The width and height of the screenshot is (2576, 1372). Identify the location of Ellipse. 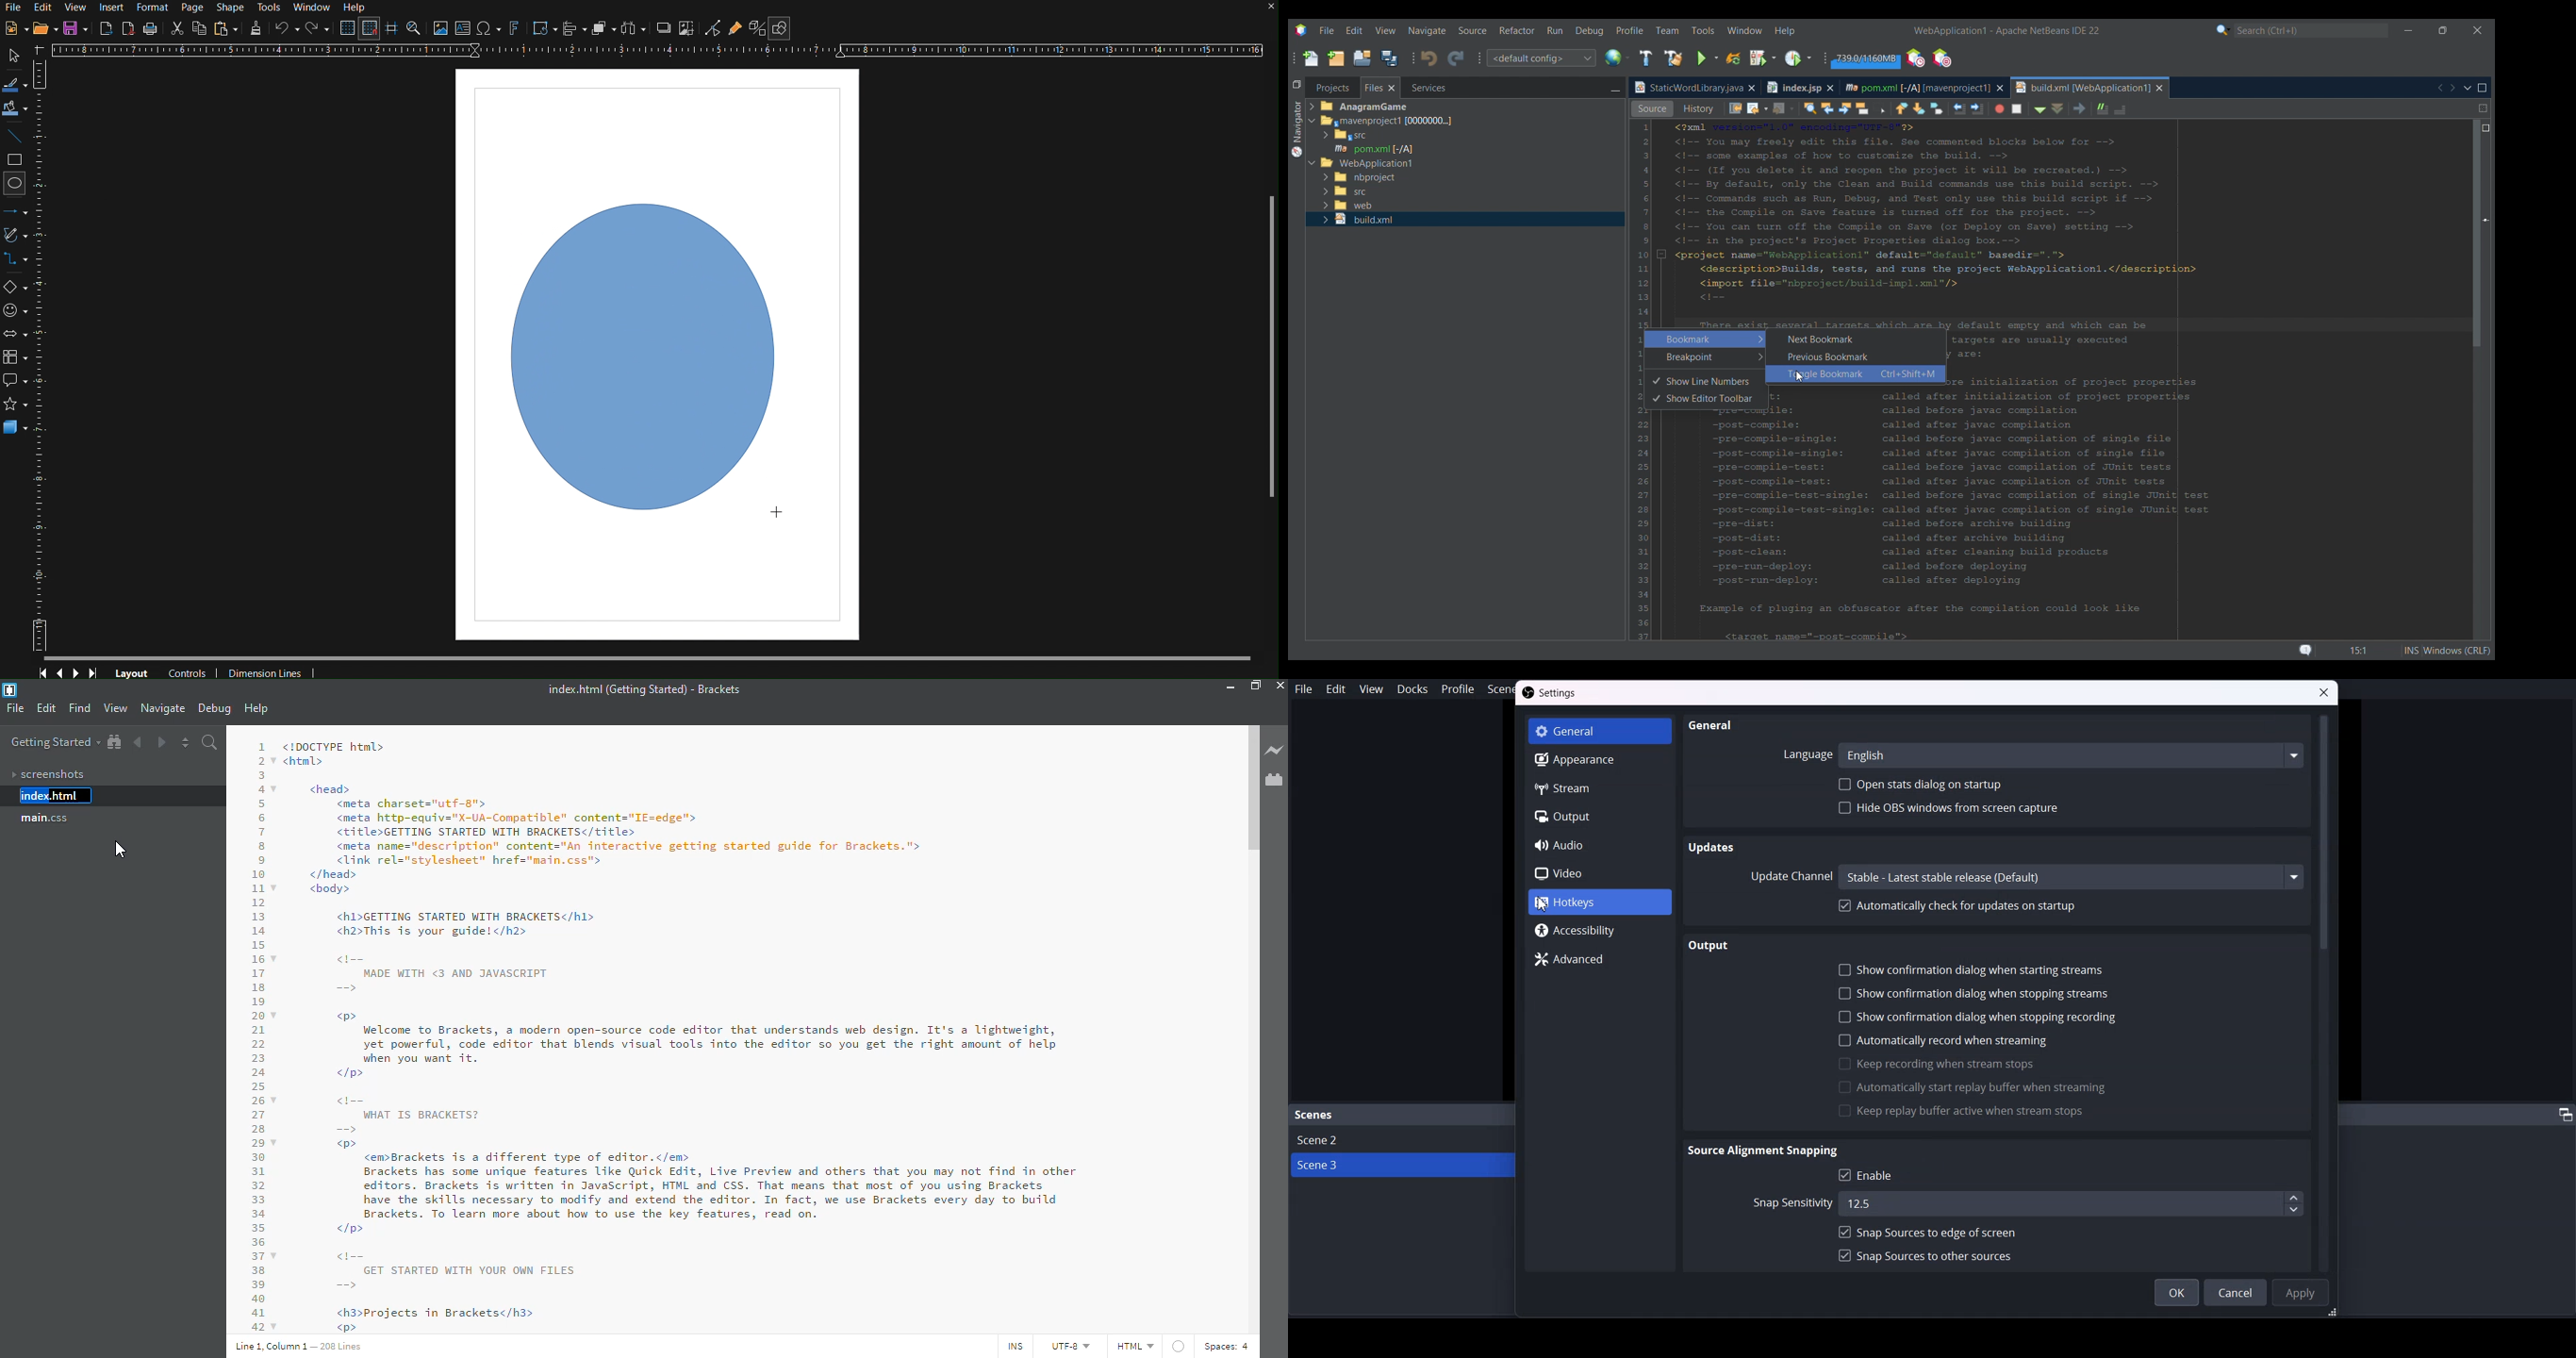
(17, 183).